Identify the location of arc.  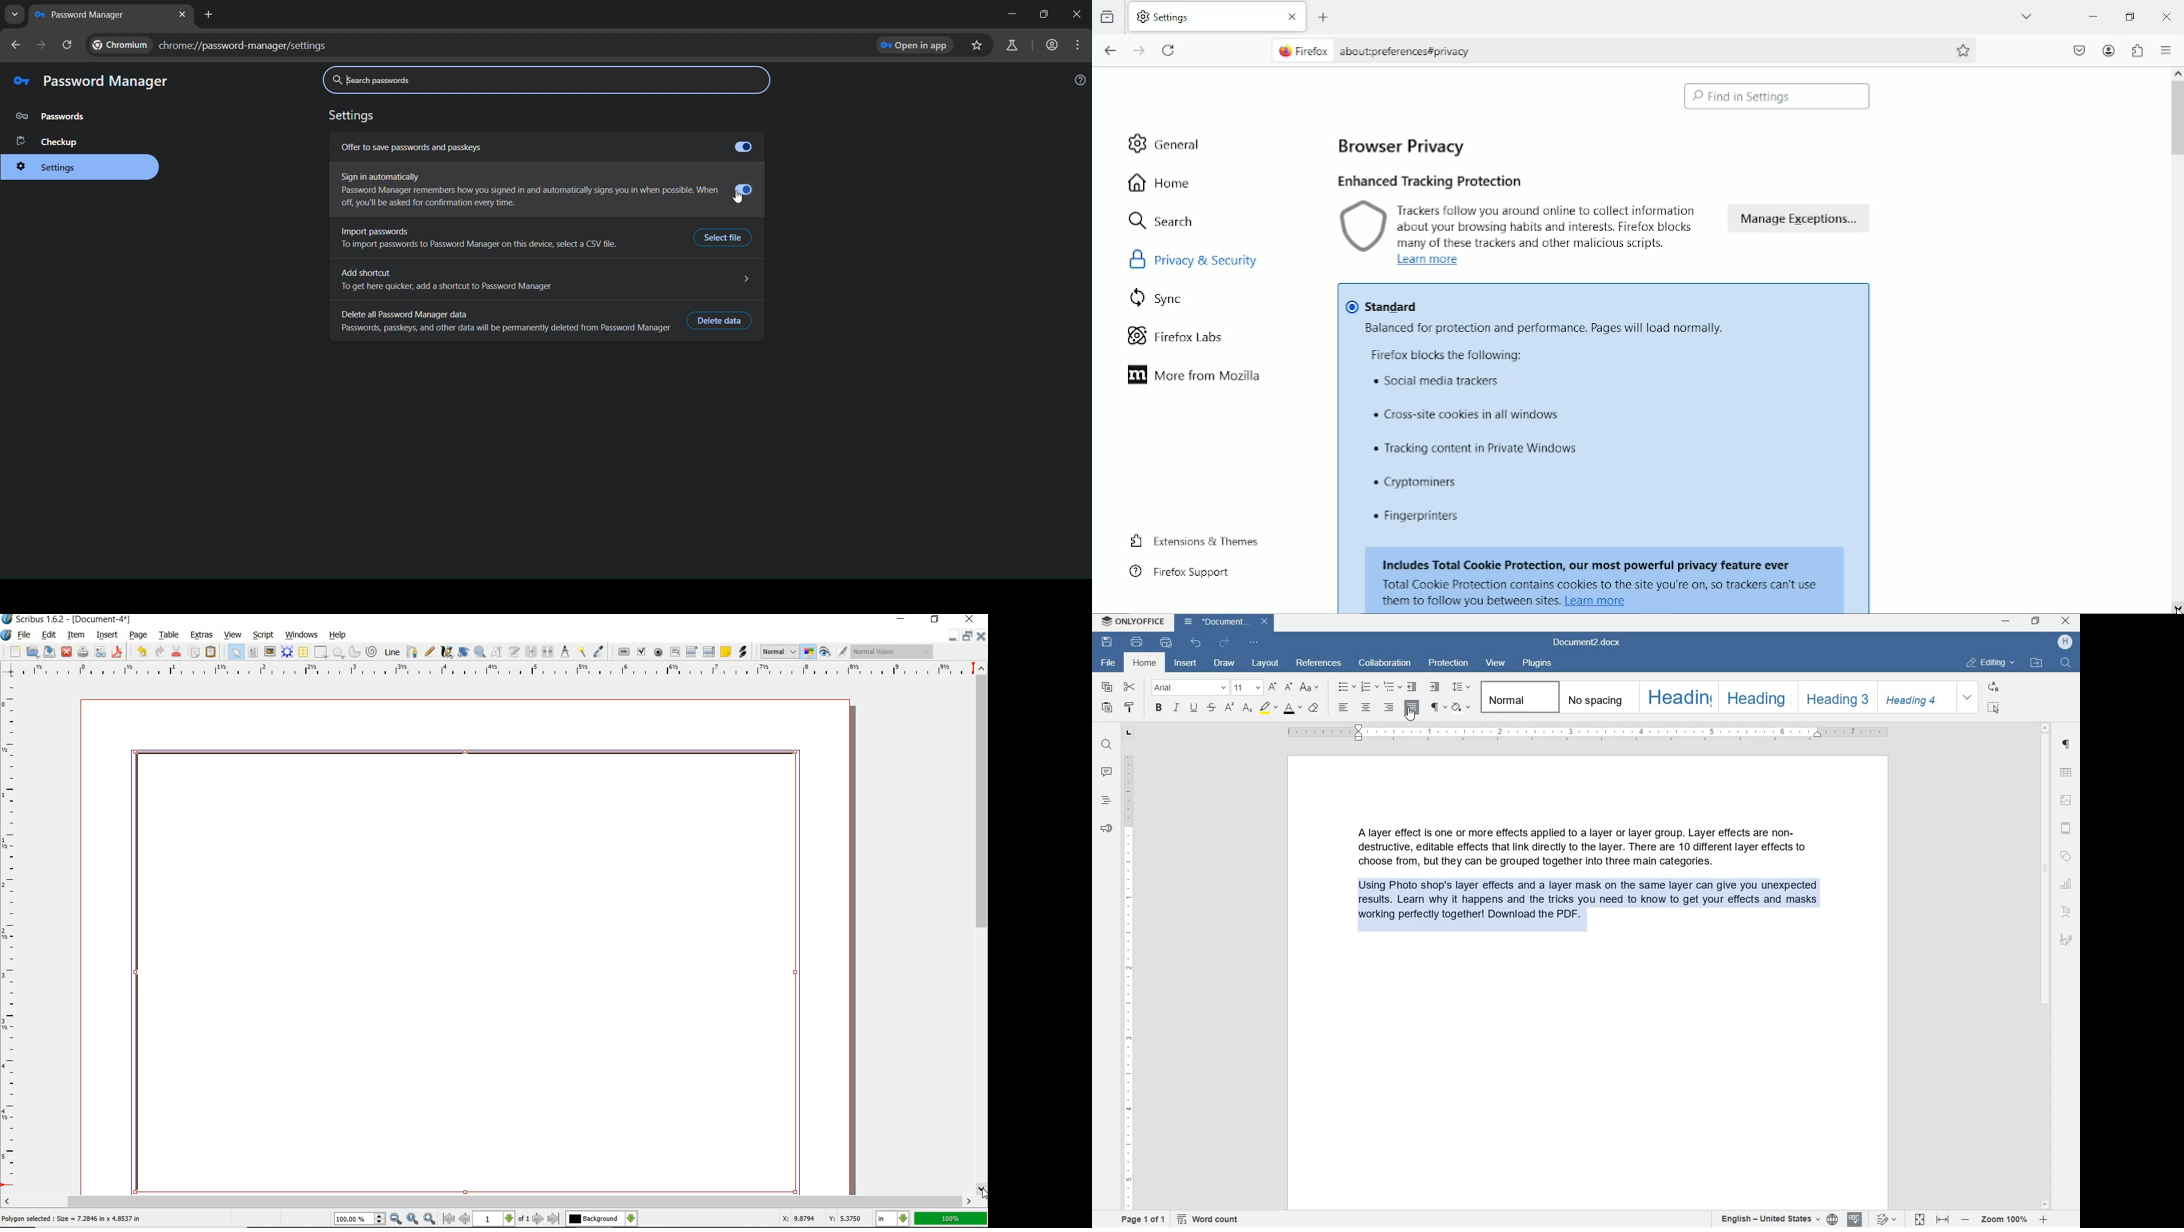
(355, 651).